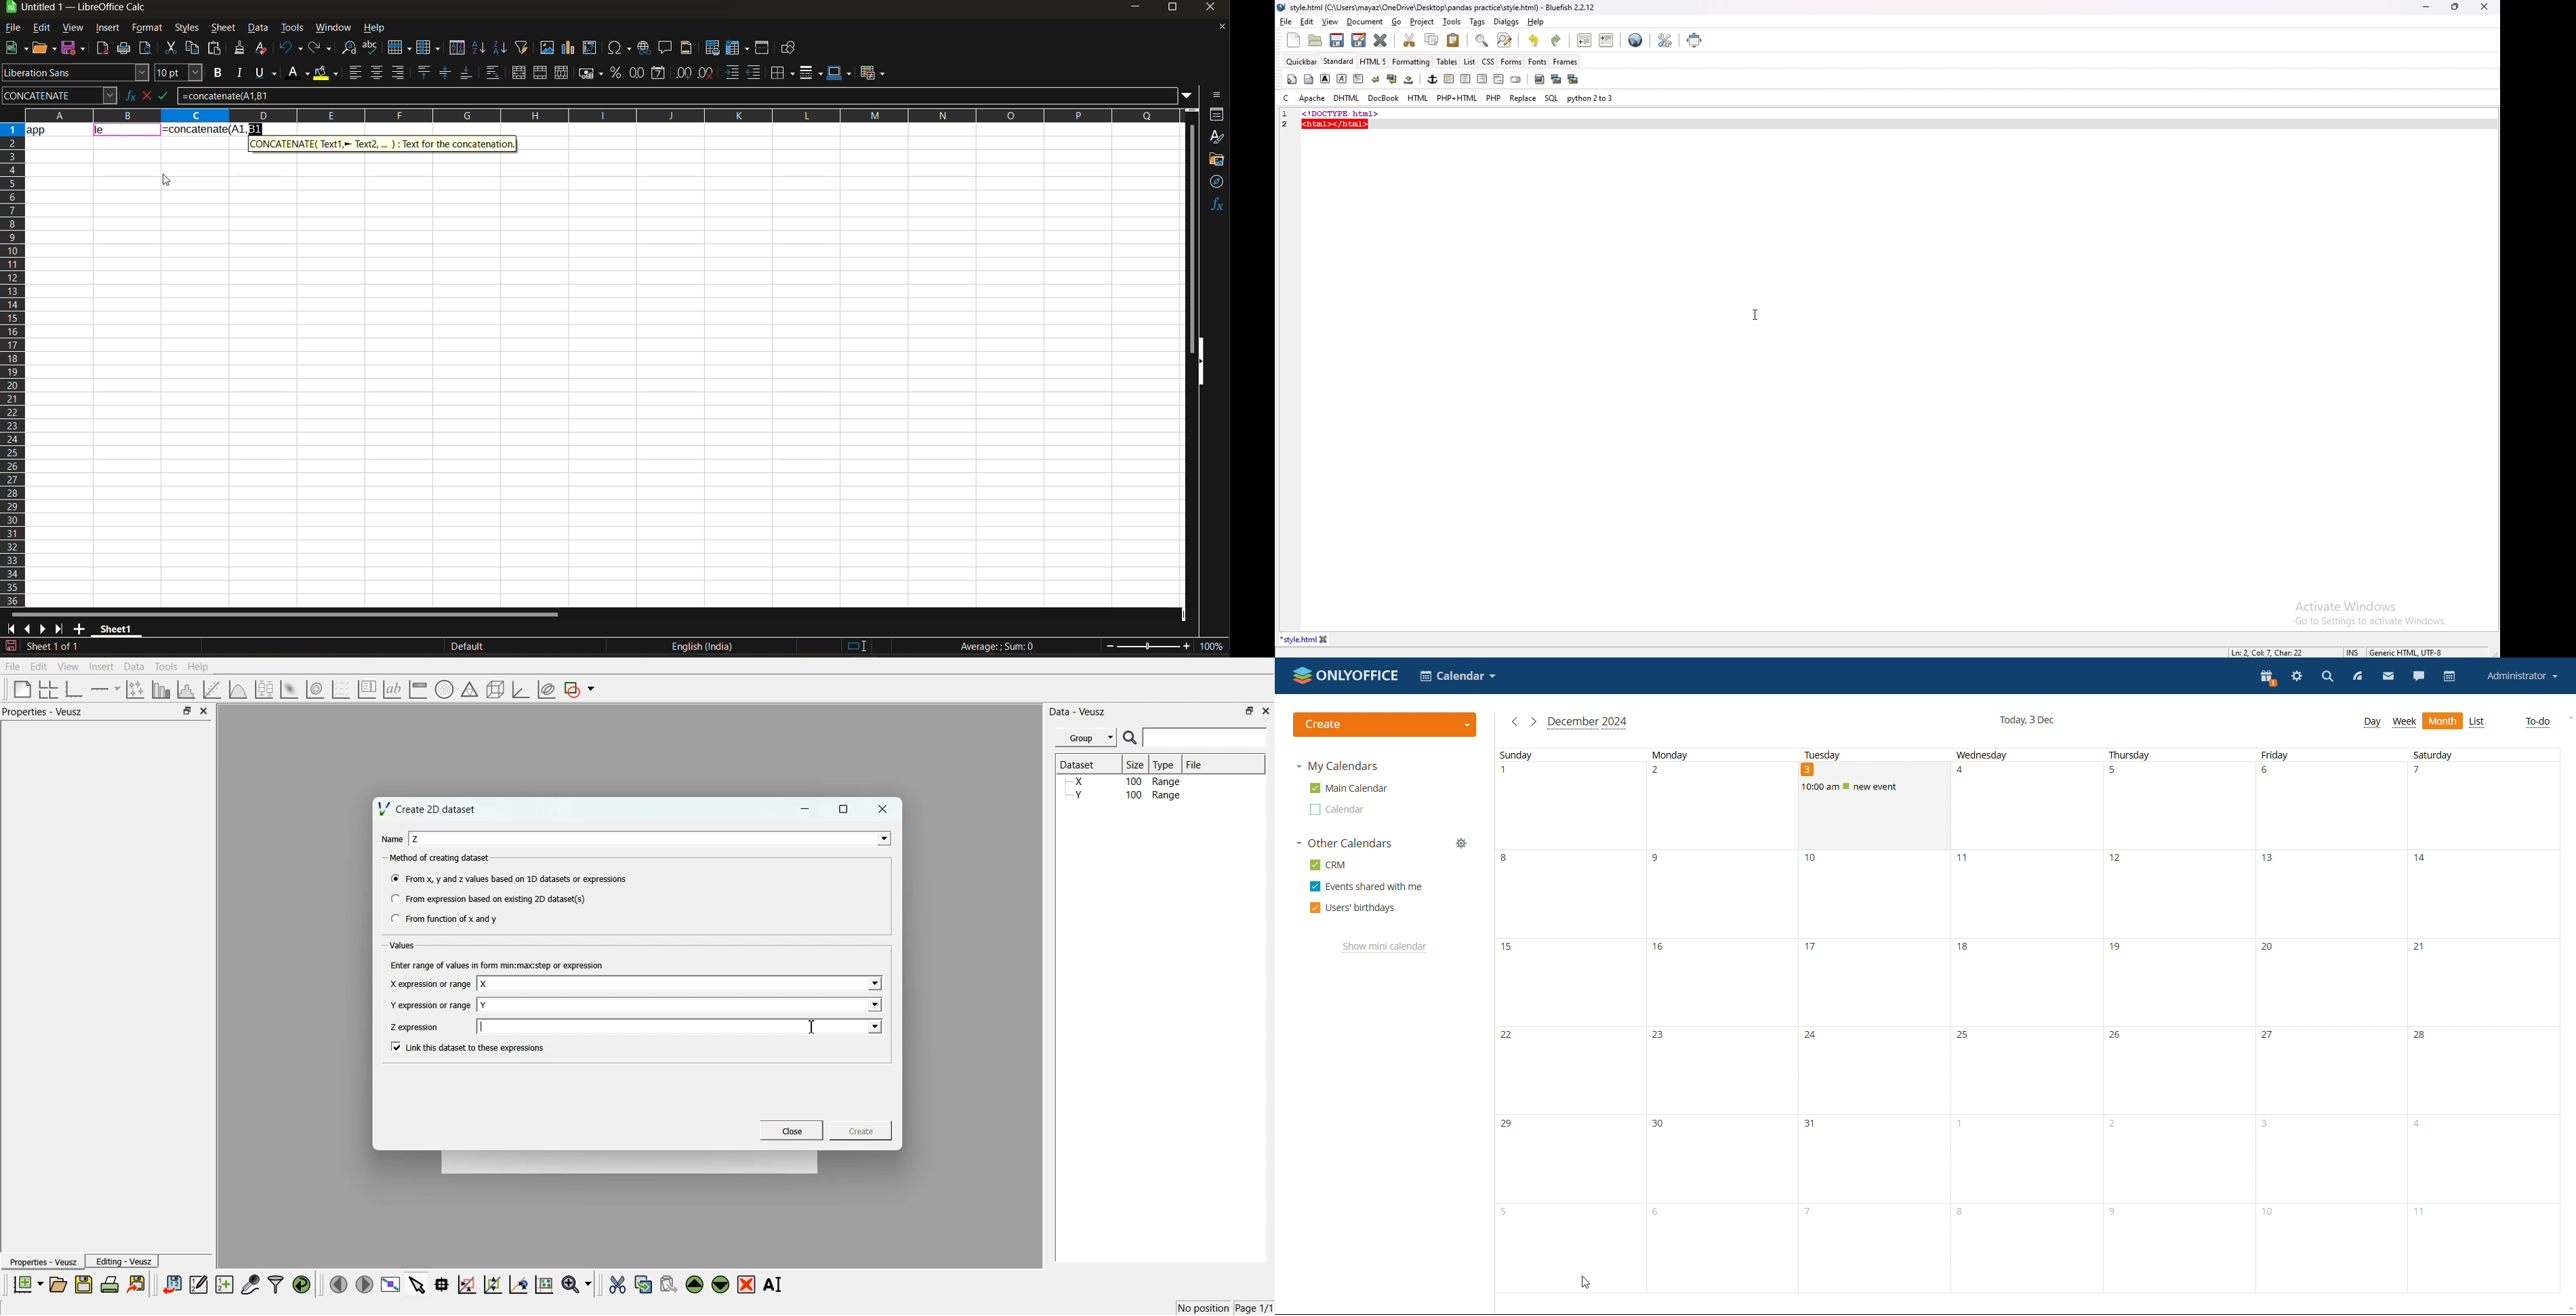  I want to click on spelling, so click(370, 49).